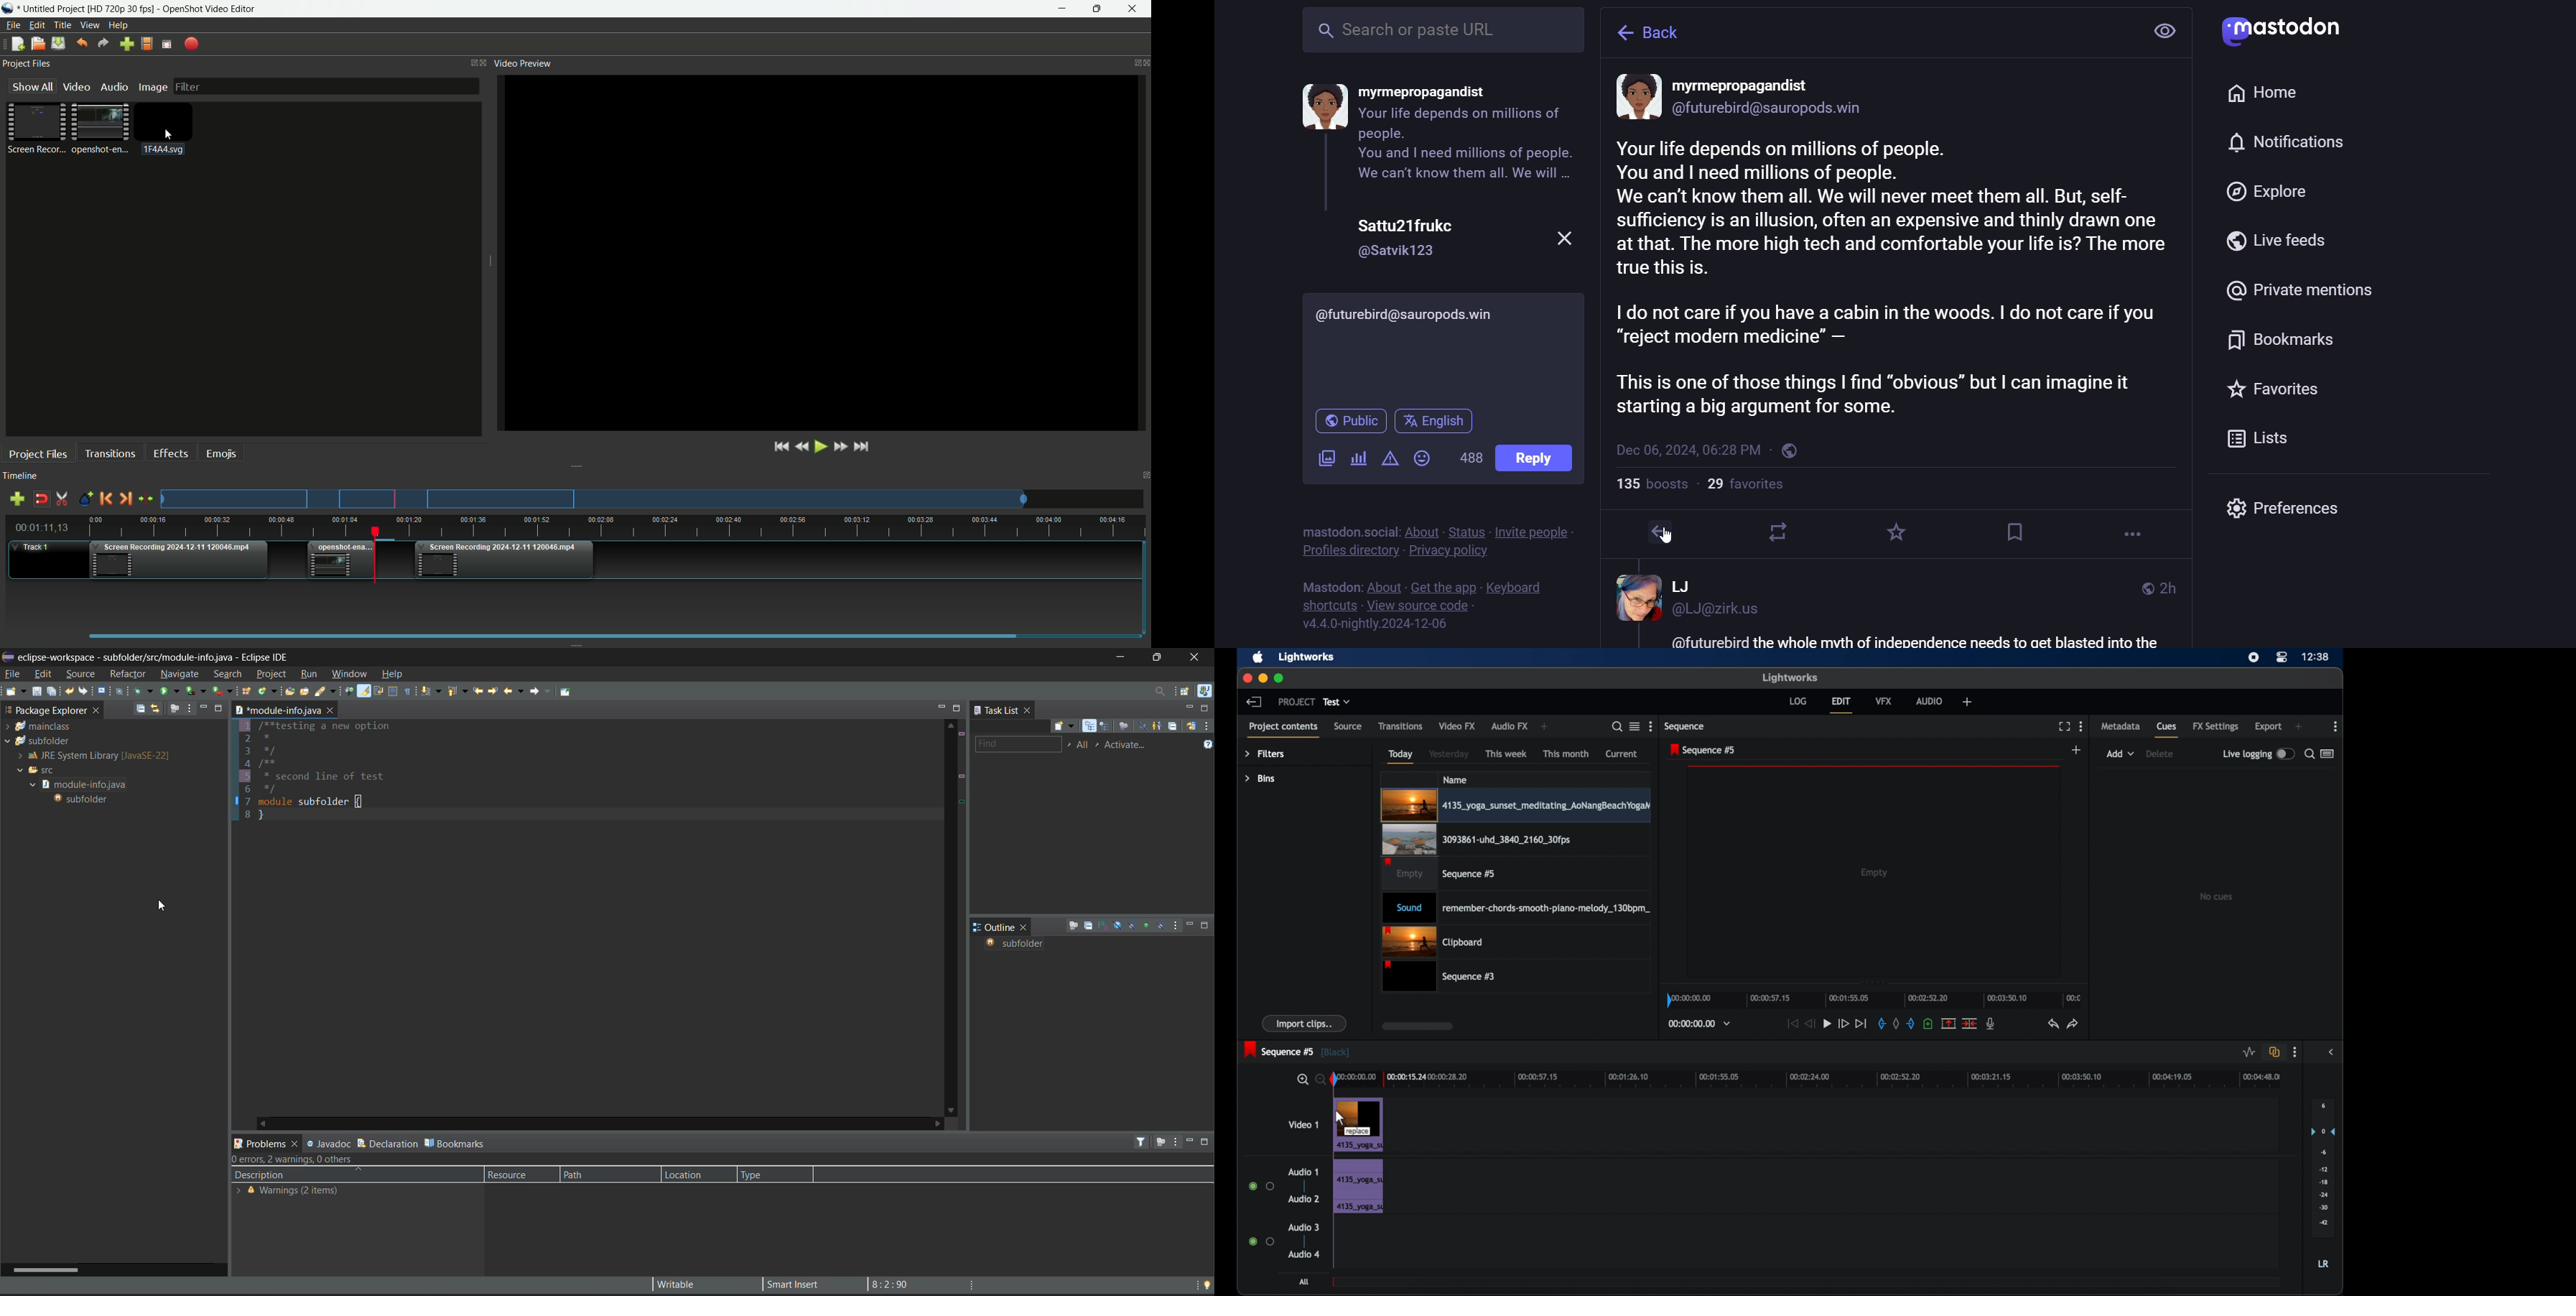  I want to click on lr, so click(2324, 1264).